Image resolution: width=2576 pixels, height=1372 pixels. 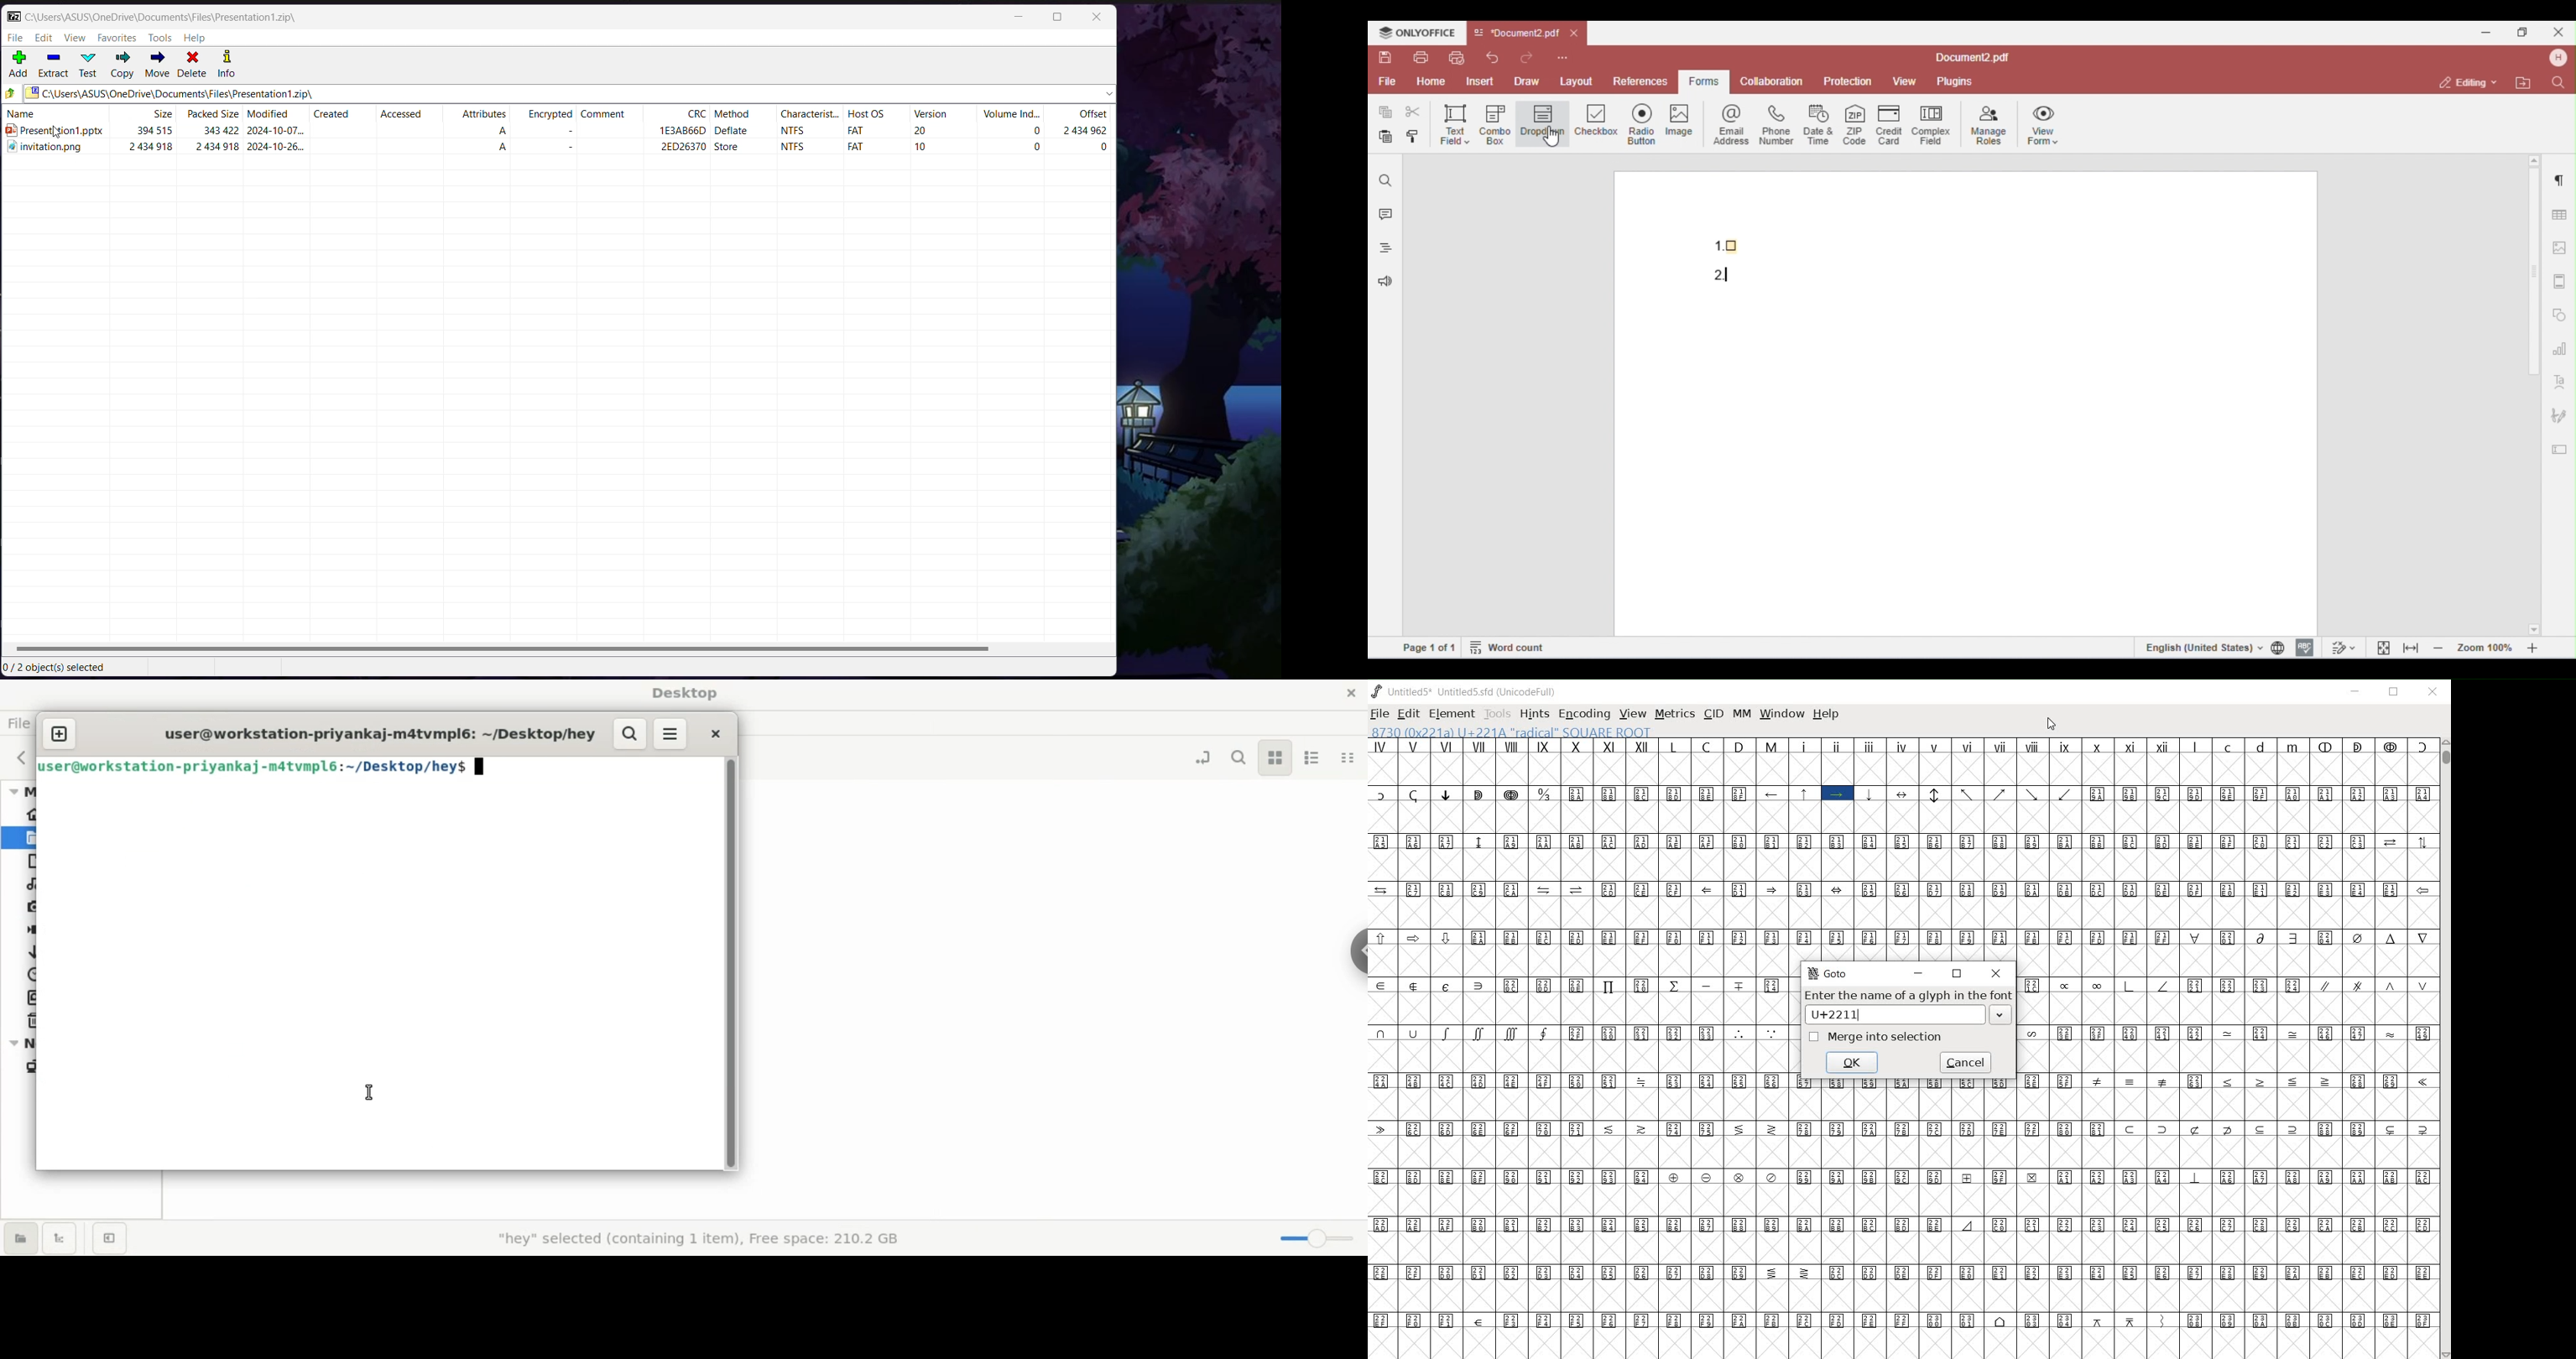 What do you see at coordinates (2356, 692) in the screenshot?
I see `MINIMIZE` at bounding box center [2356, 692].